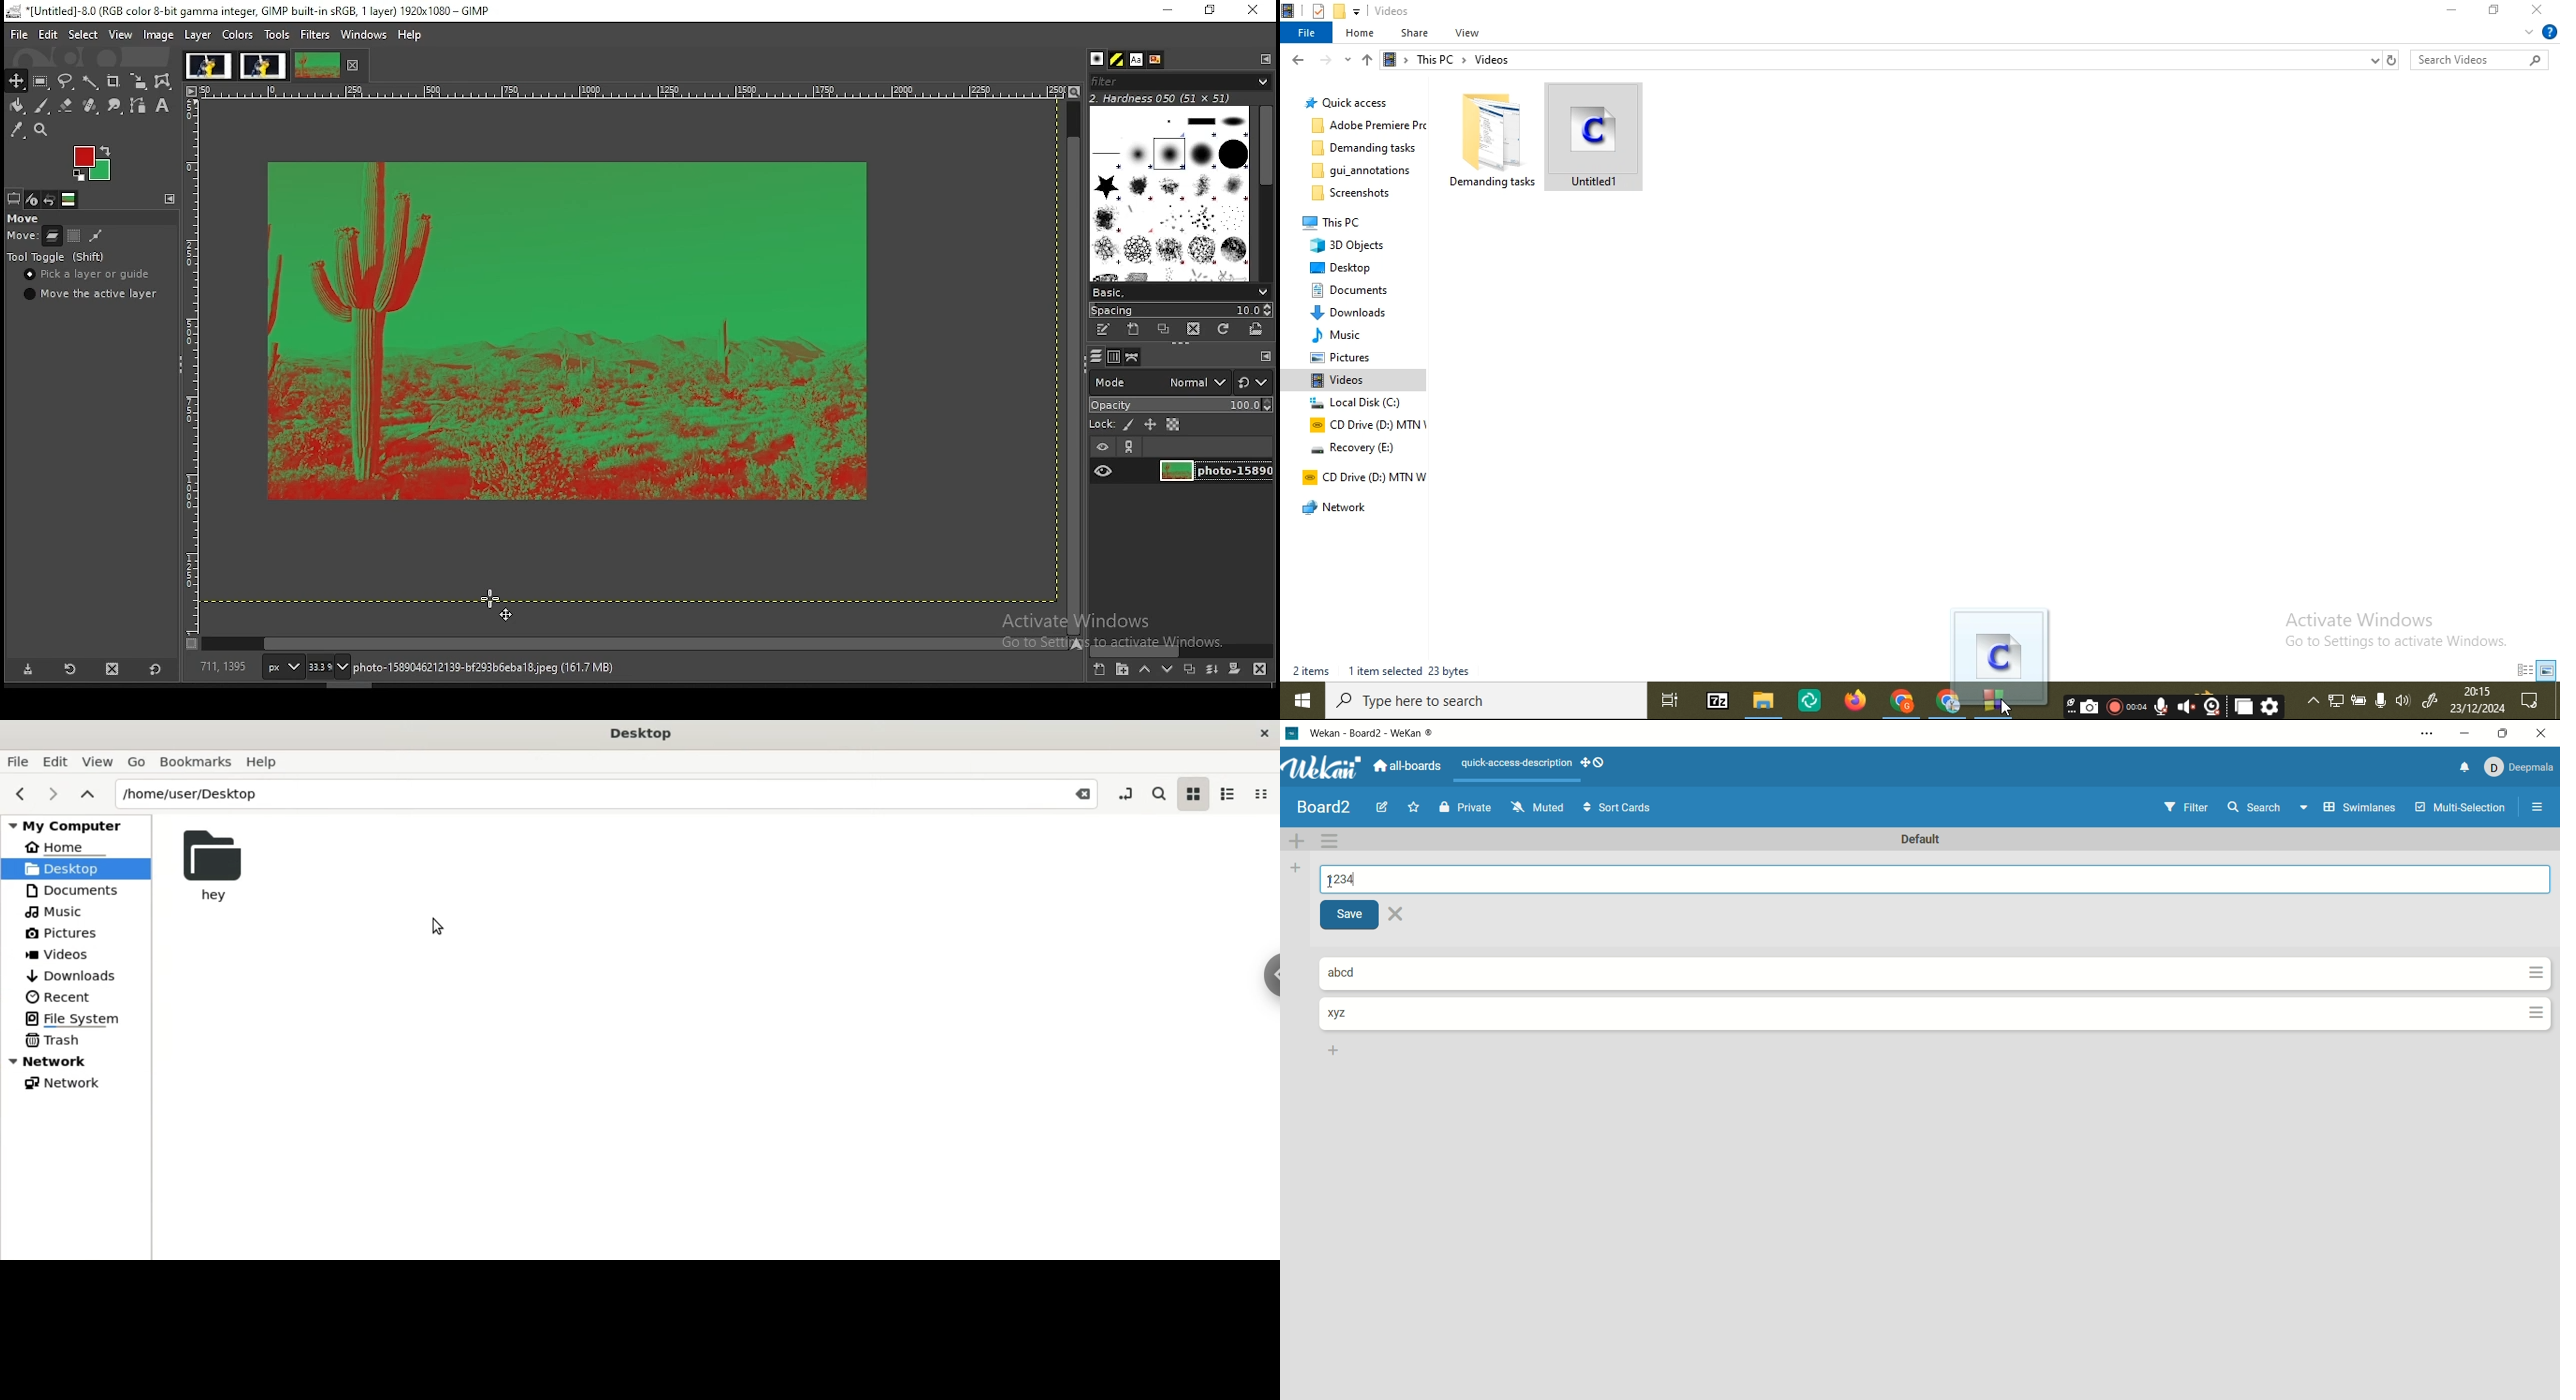 The height and width of the screenshot is (1400, 2576). What do you see at coordinates (1116, 357) in the screenshot?
I see `channels` at bounding box center [1116, 357].